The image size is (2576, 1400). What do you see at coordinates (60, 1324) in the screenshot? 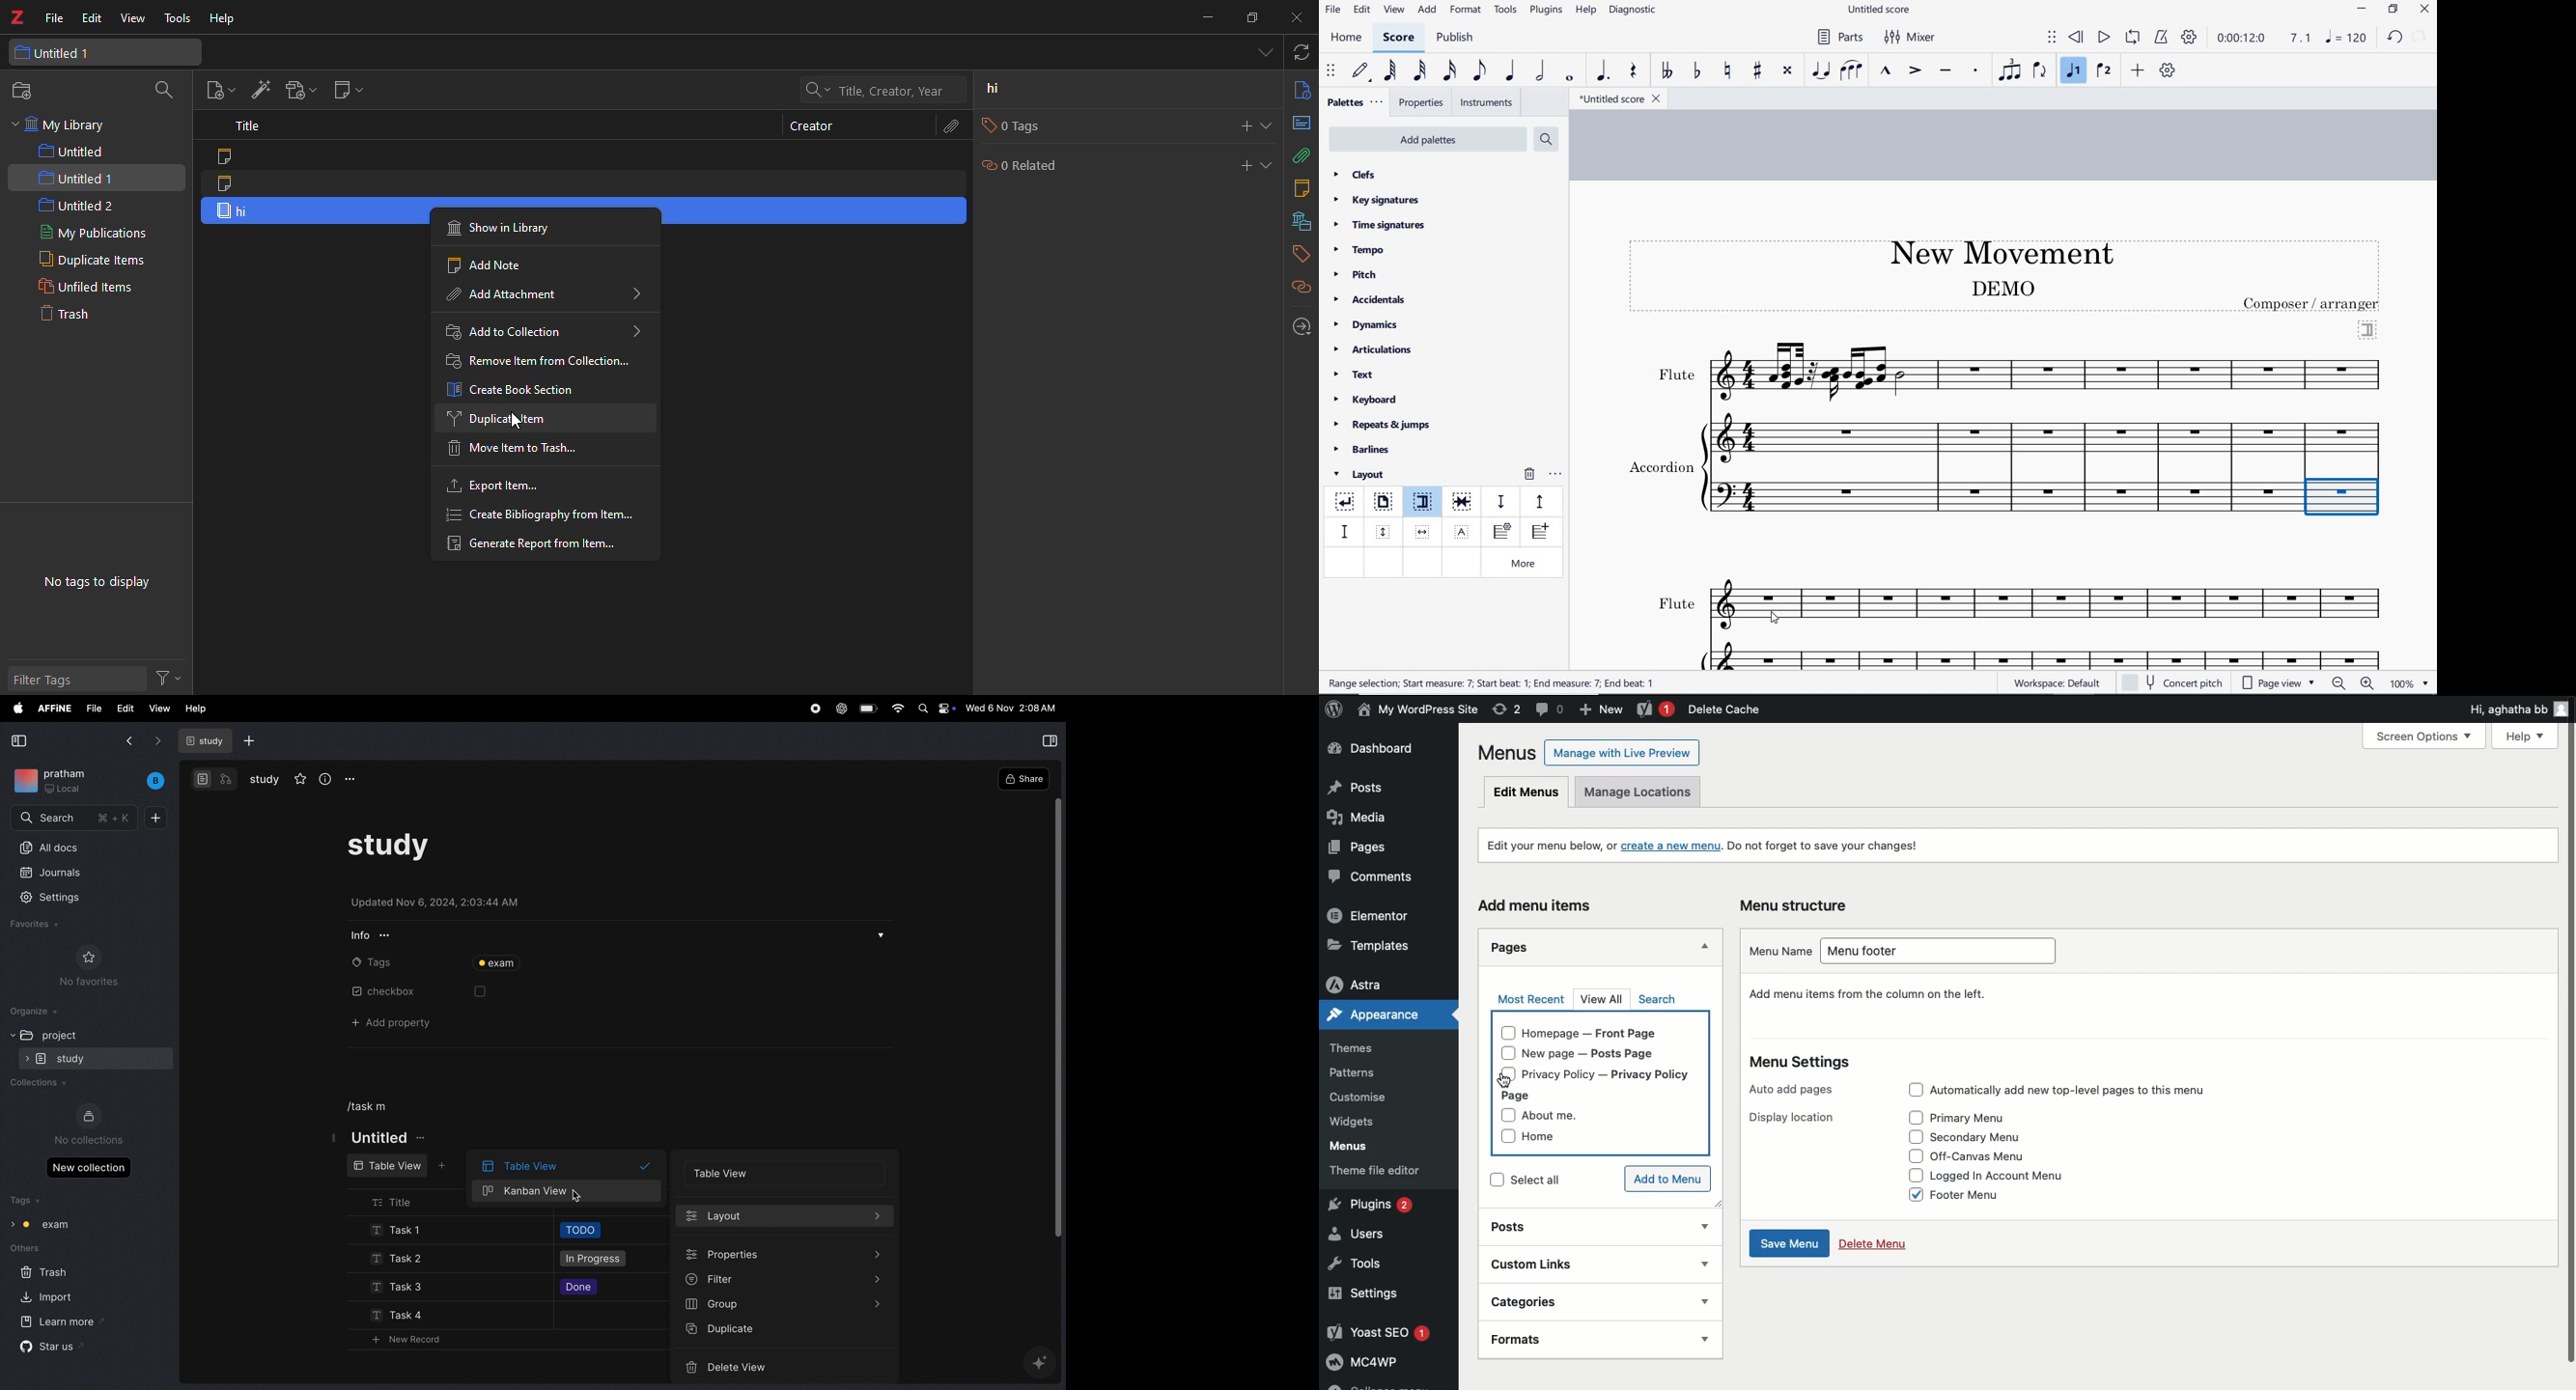
I see `learn more` at bounding box center [60, 1324].